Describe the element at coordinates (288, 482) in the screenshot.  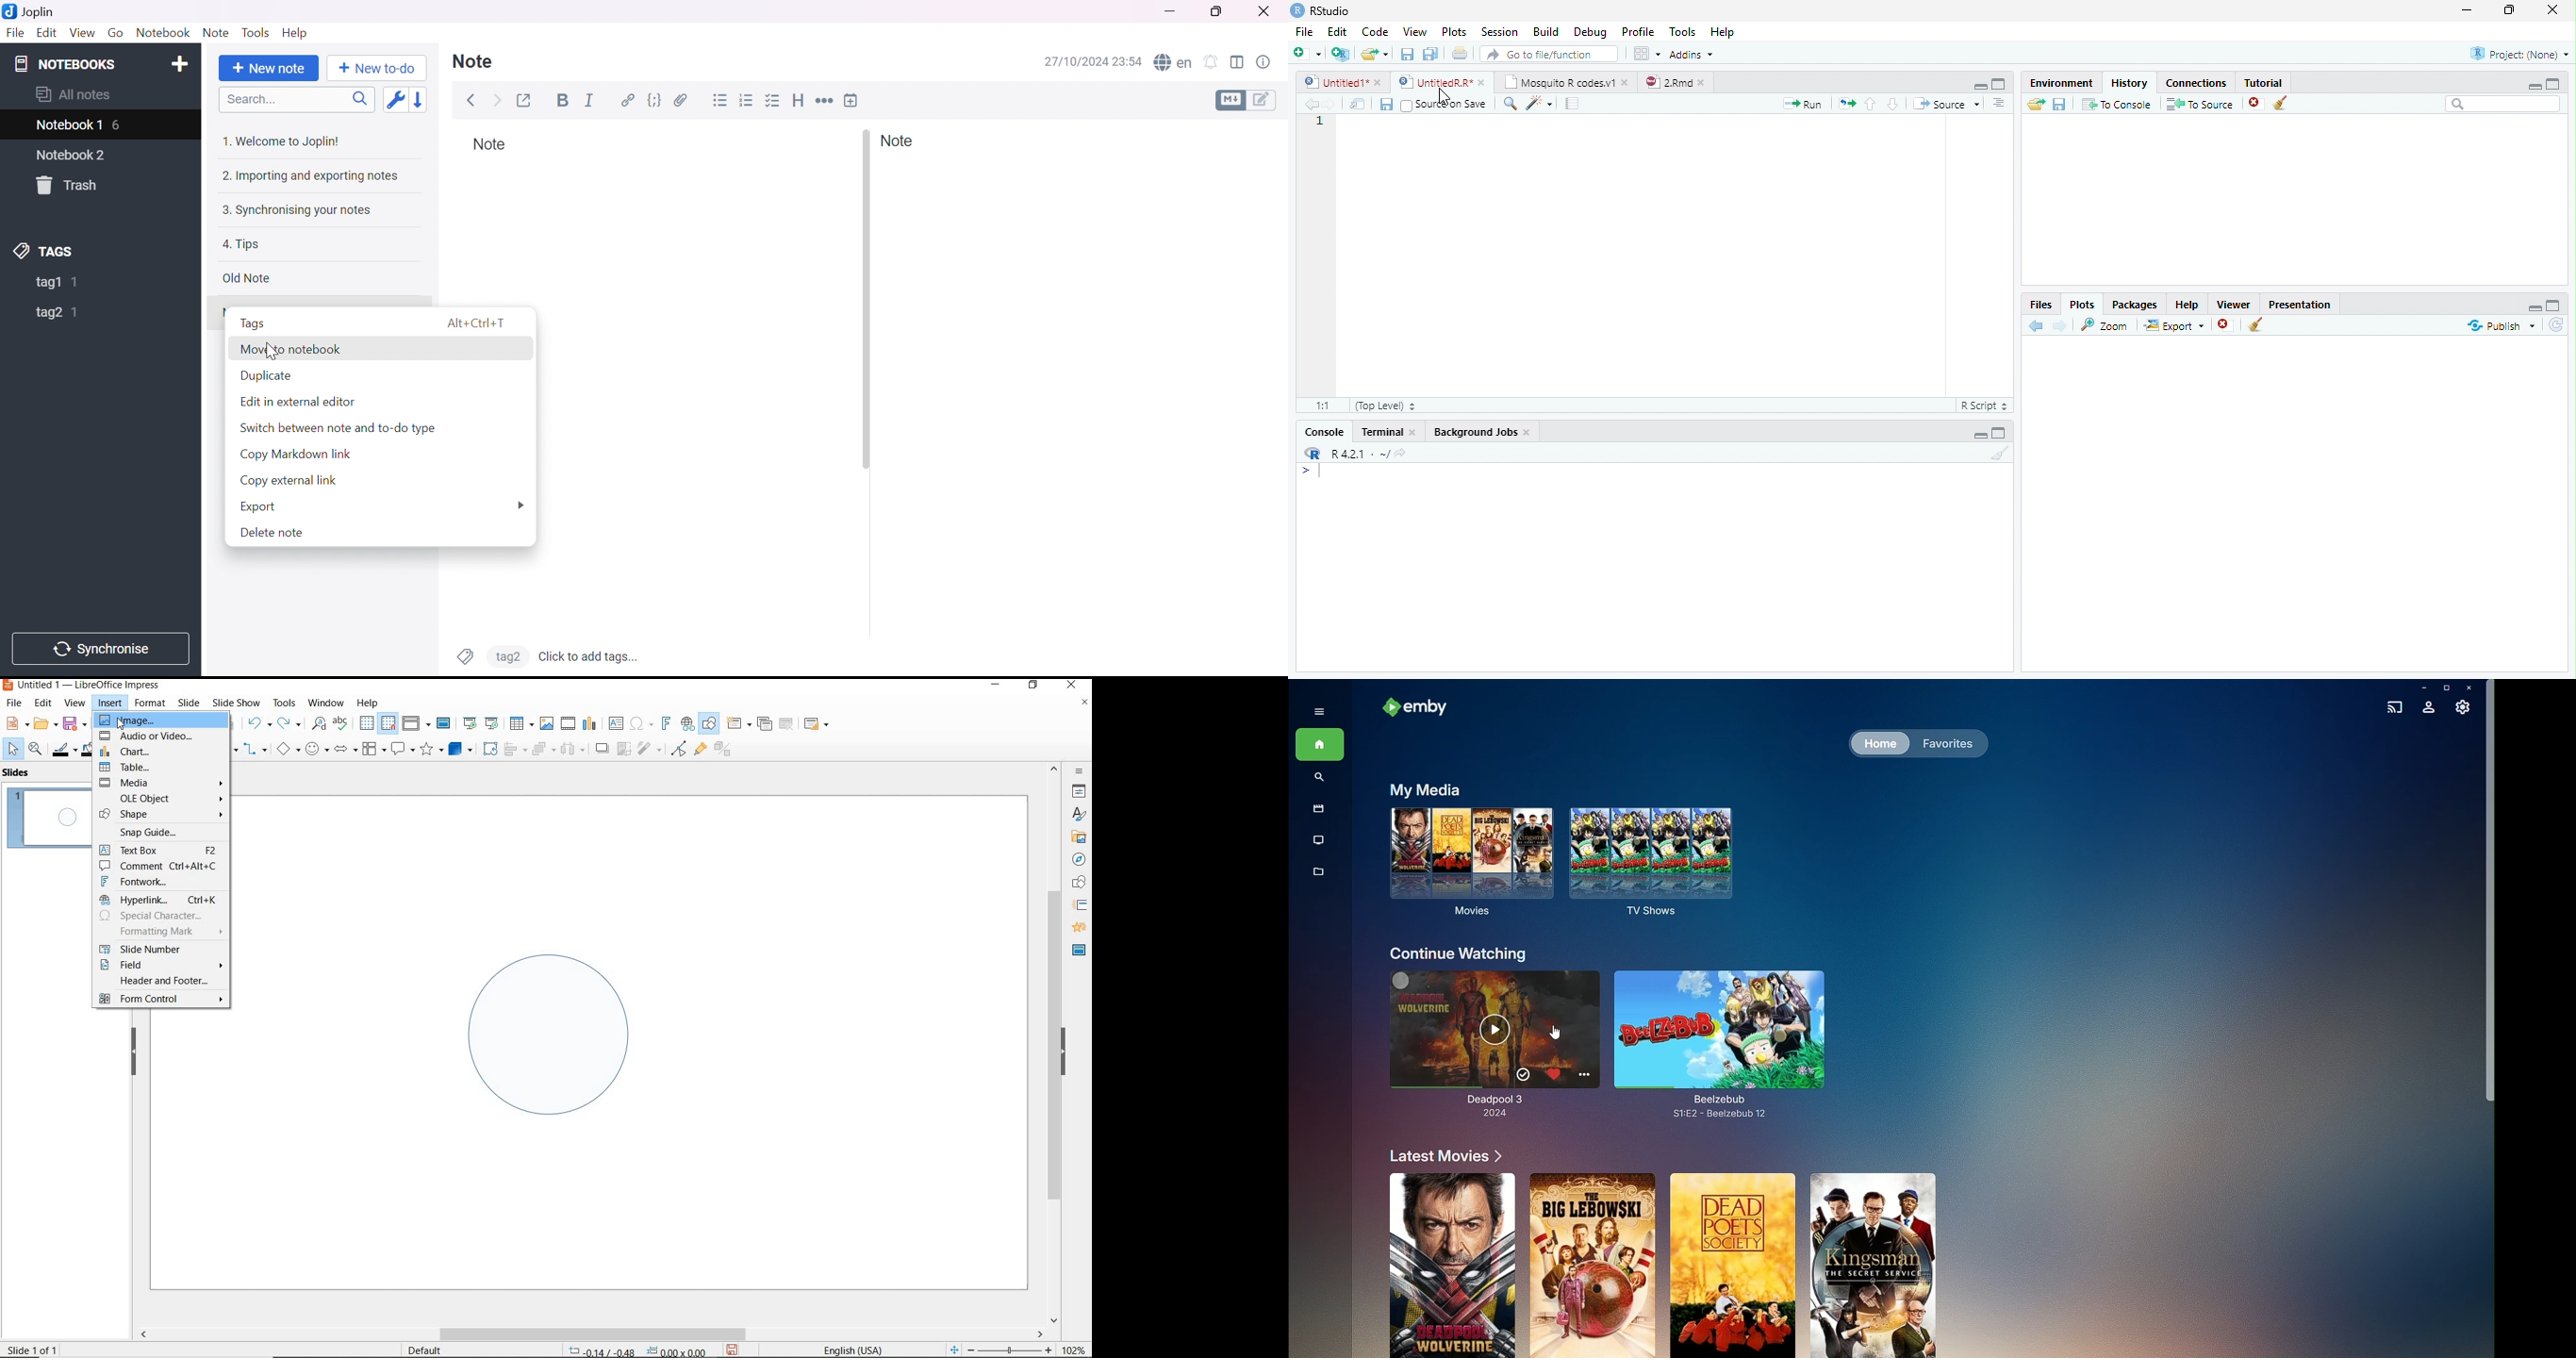
I see `Copy external link` at that location.